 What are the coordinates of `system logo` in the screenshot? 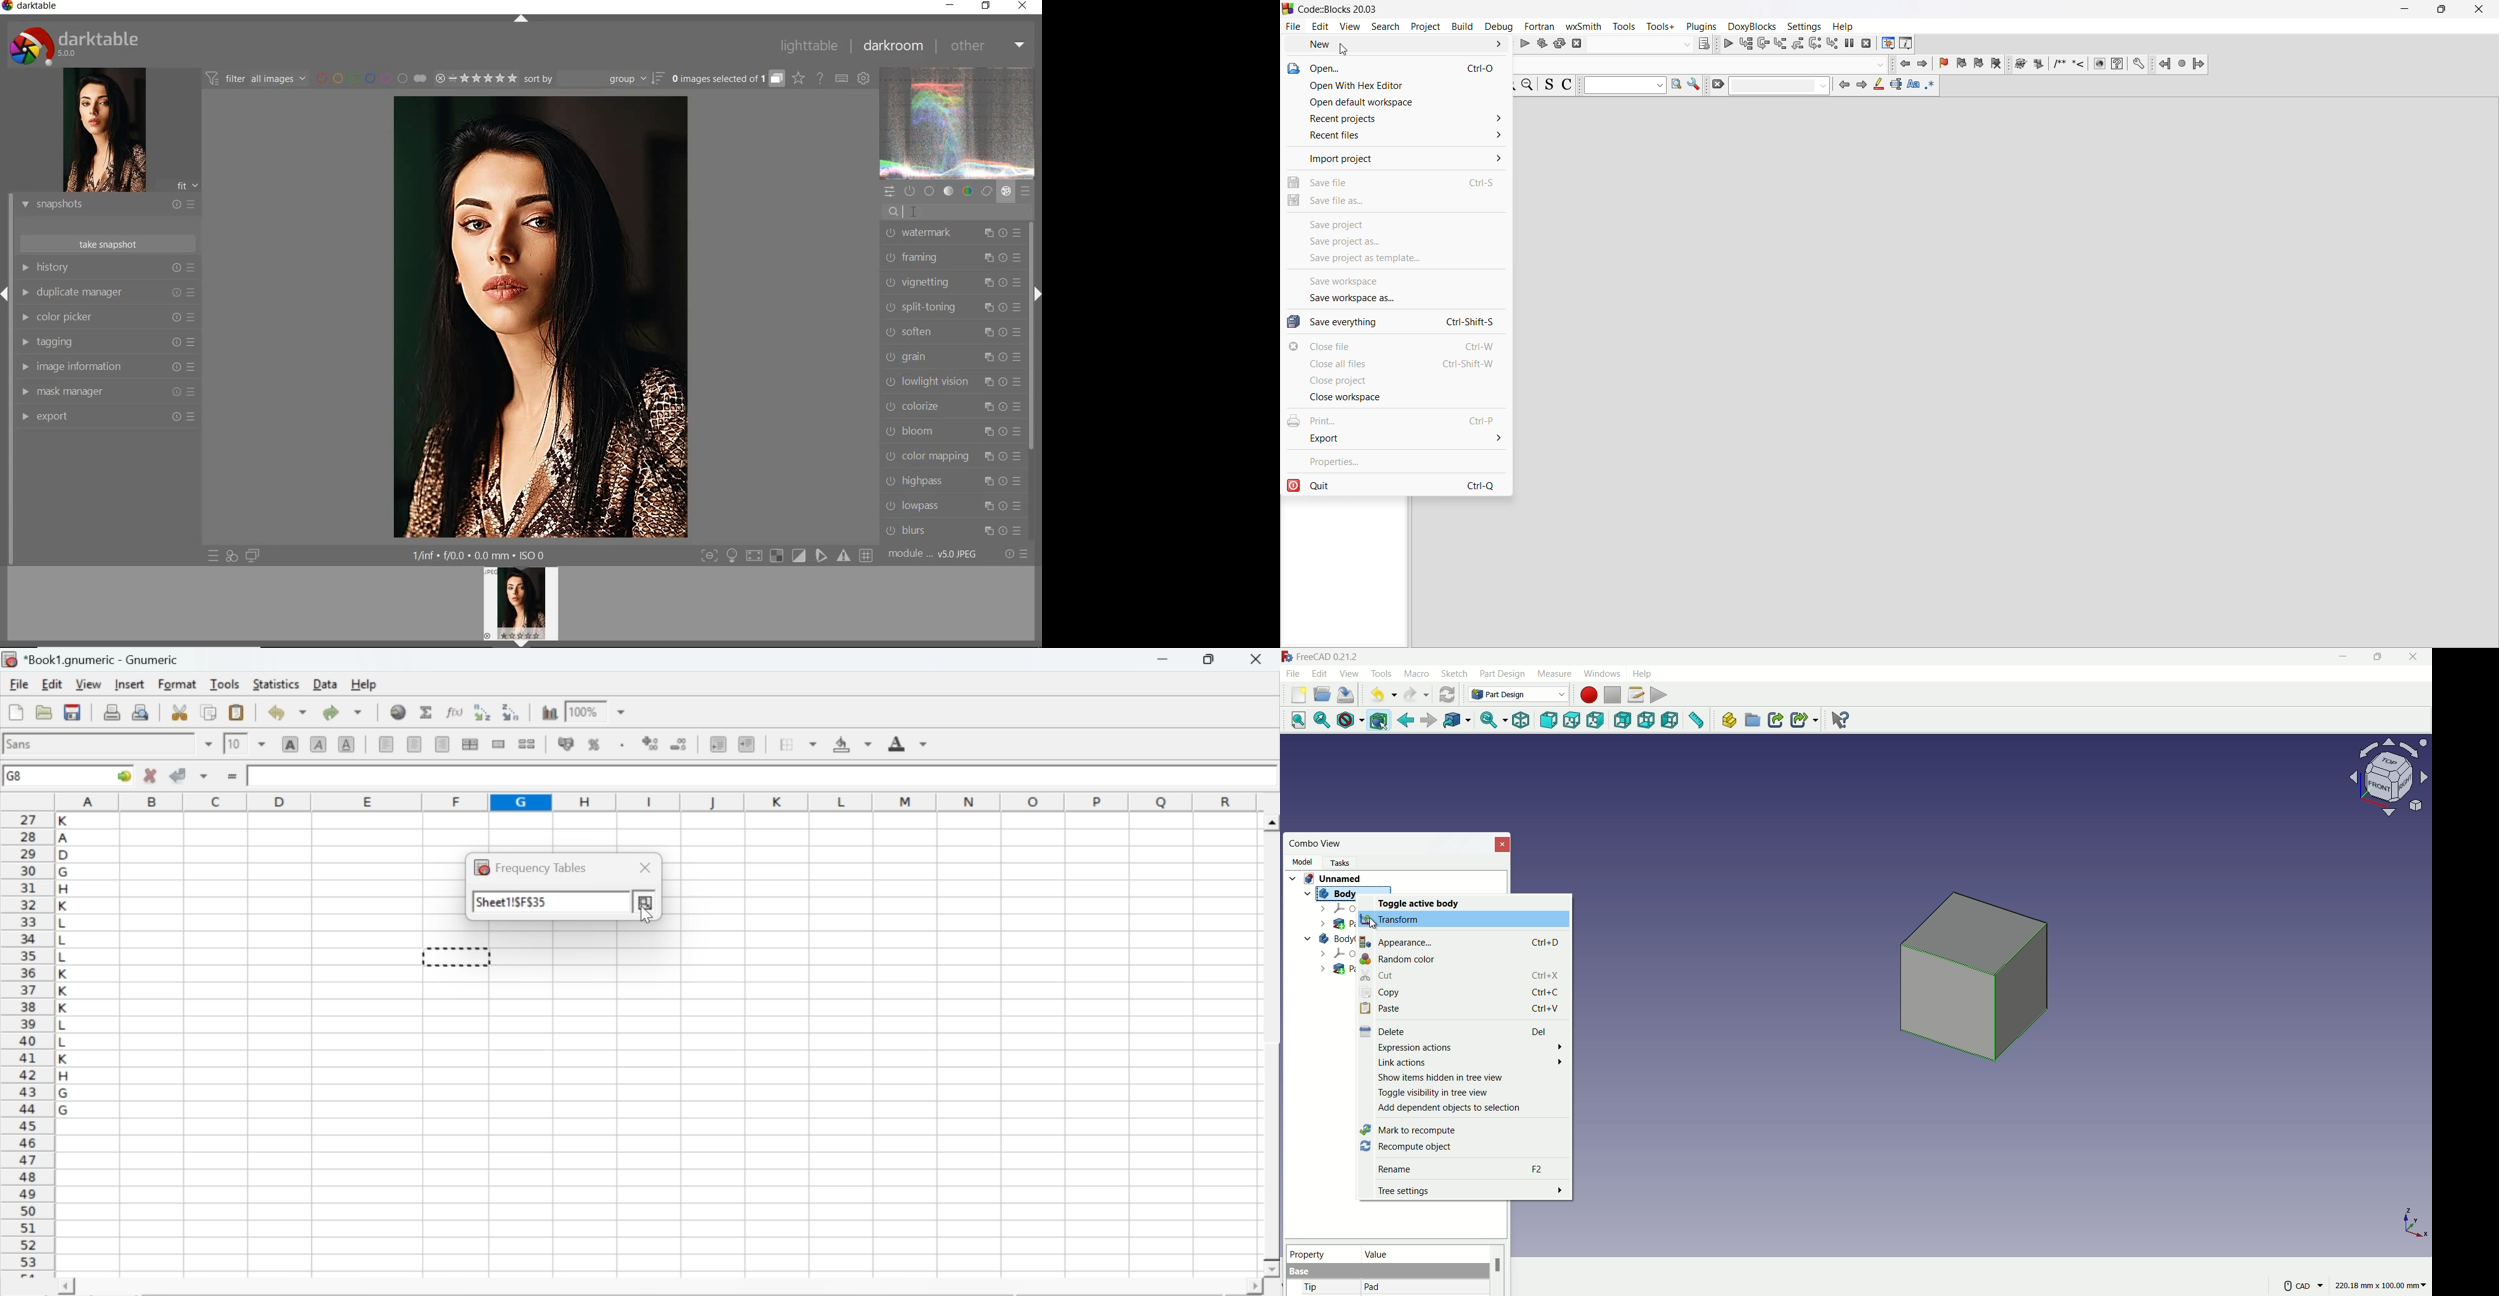 It's located at (76, 45).